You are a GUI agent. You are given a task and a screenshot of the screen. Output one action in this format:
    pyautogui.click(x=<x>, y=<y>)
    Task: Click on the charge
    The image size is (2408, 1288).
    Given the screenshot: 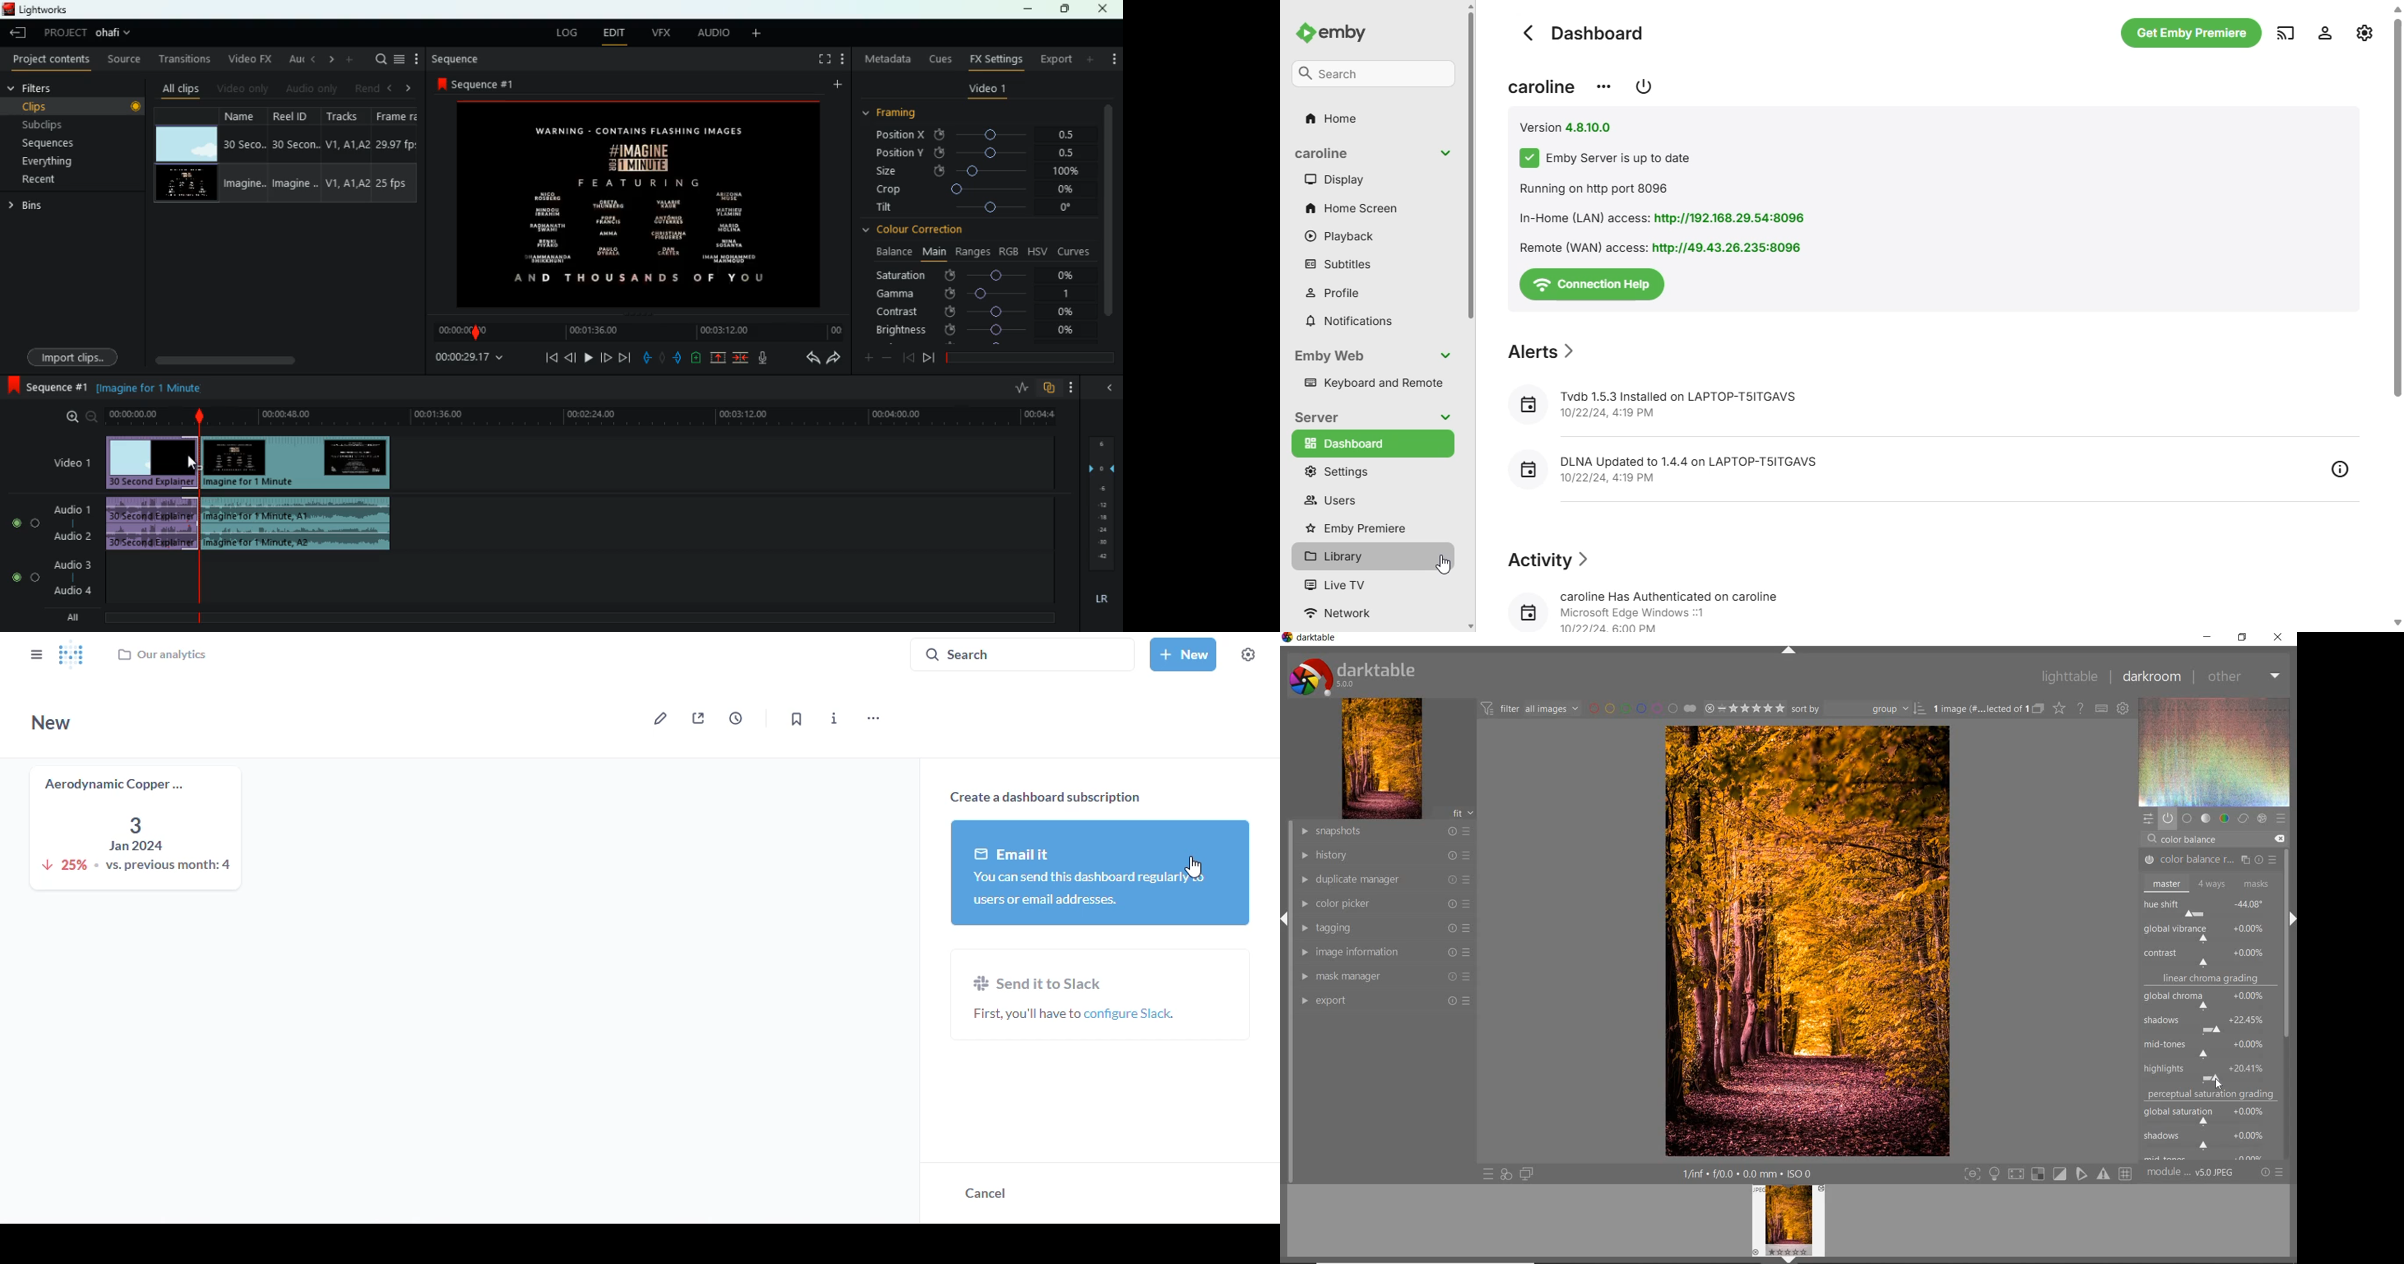 What is the action you would take?
    pyautogui.click(x=697, y=358)
    